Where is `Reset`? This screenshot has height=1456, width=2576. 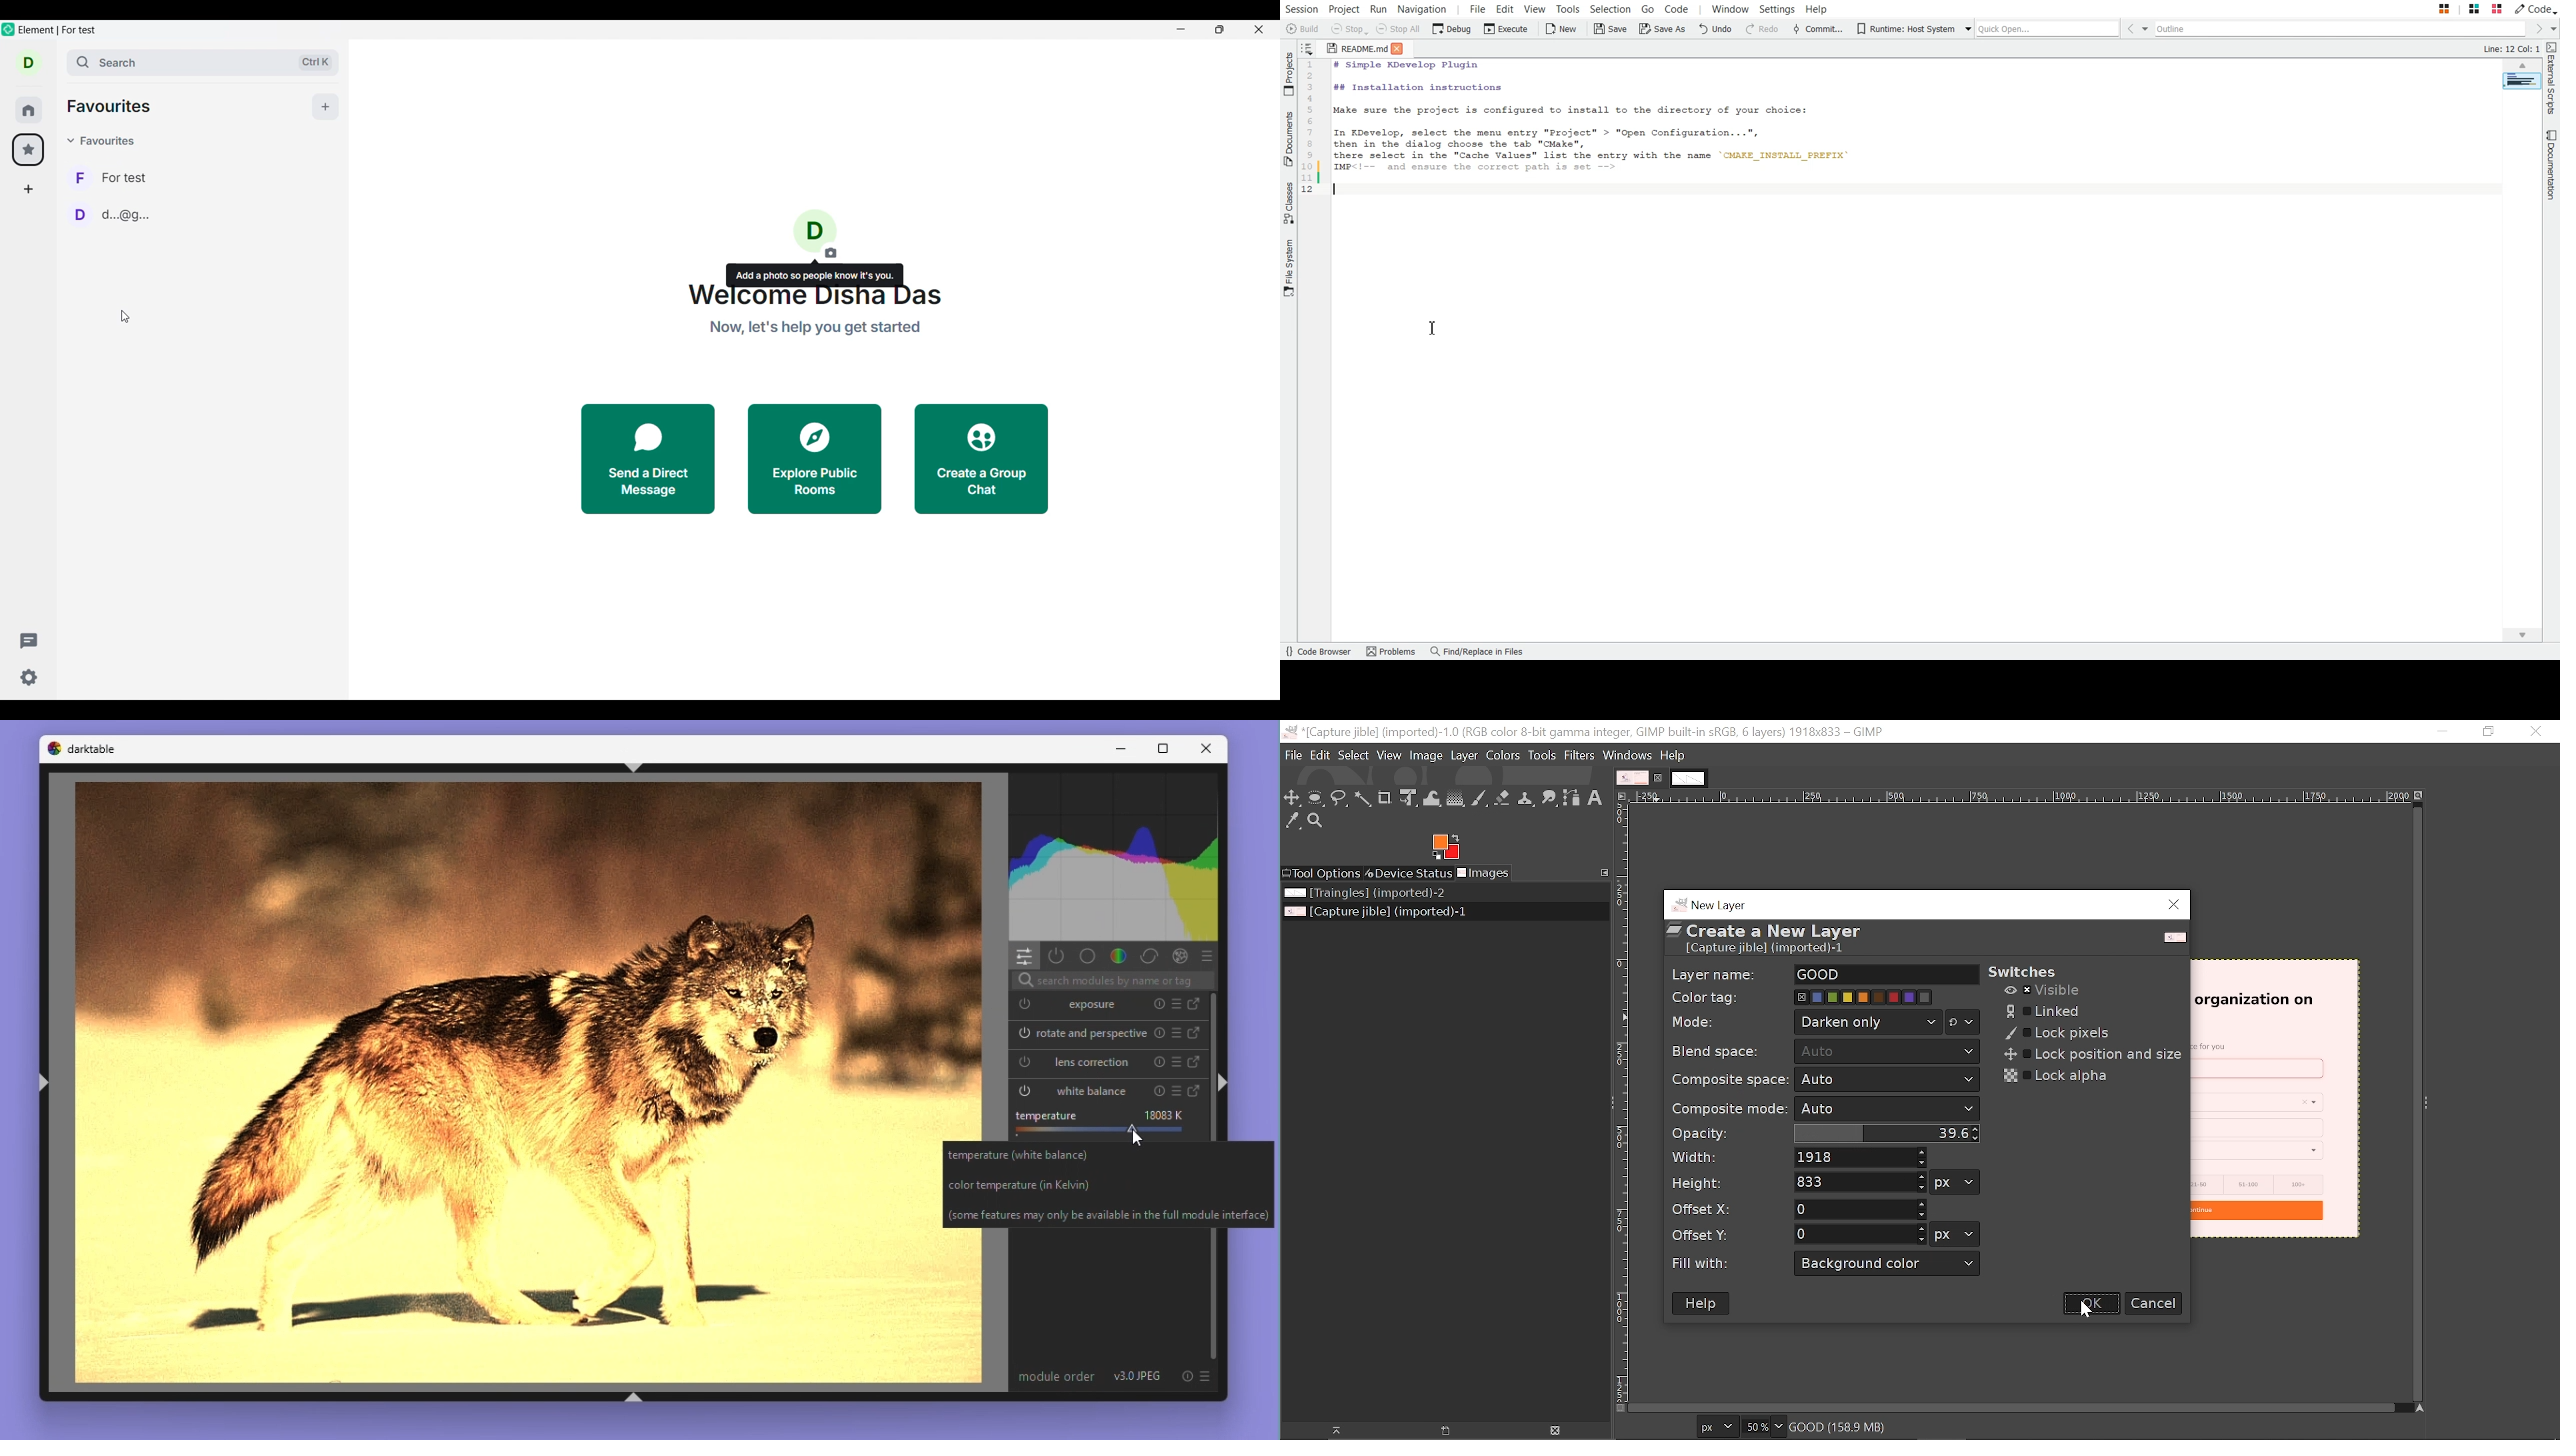
Reset is located at coordinates (1185, 1376).